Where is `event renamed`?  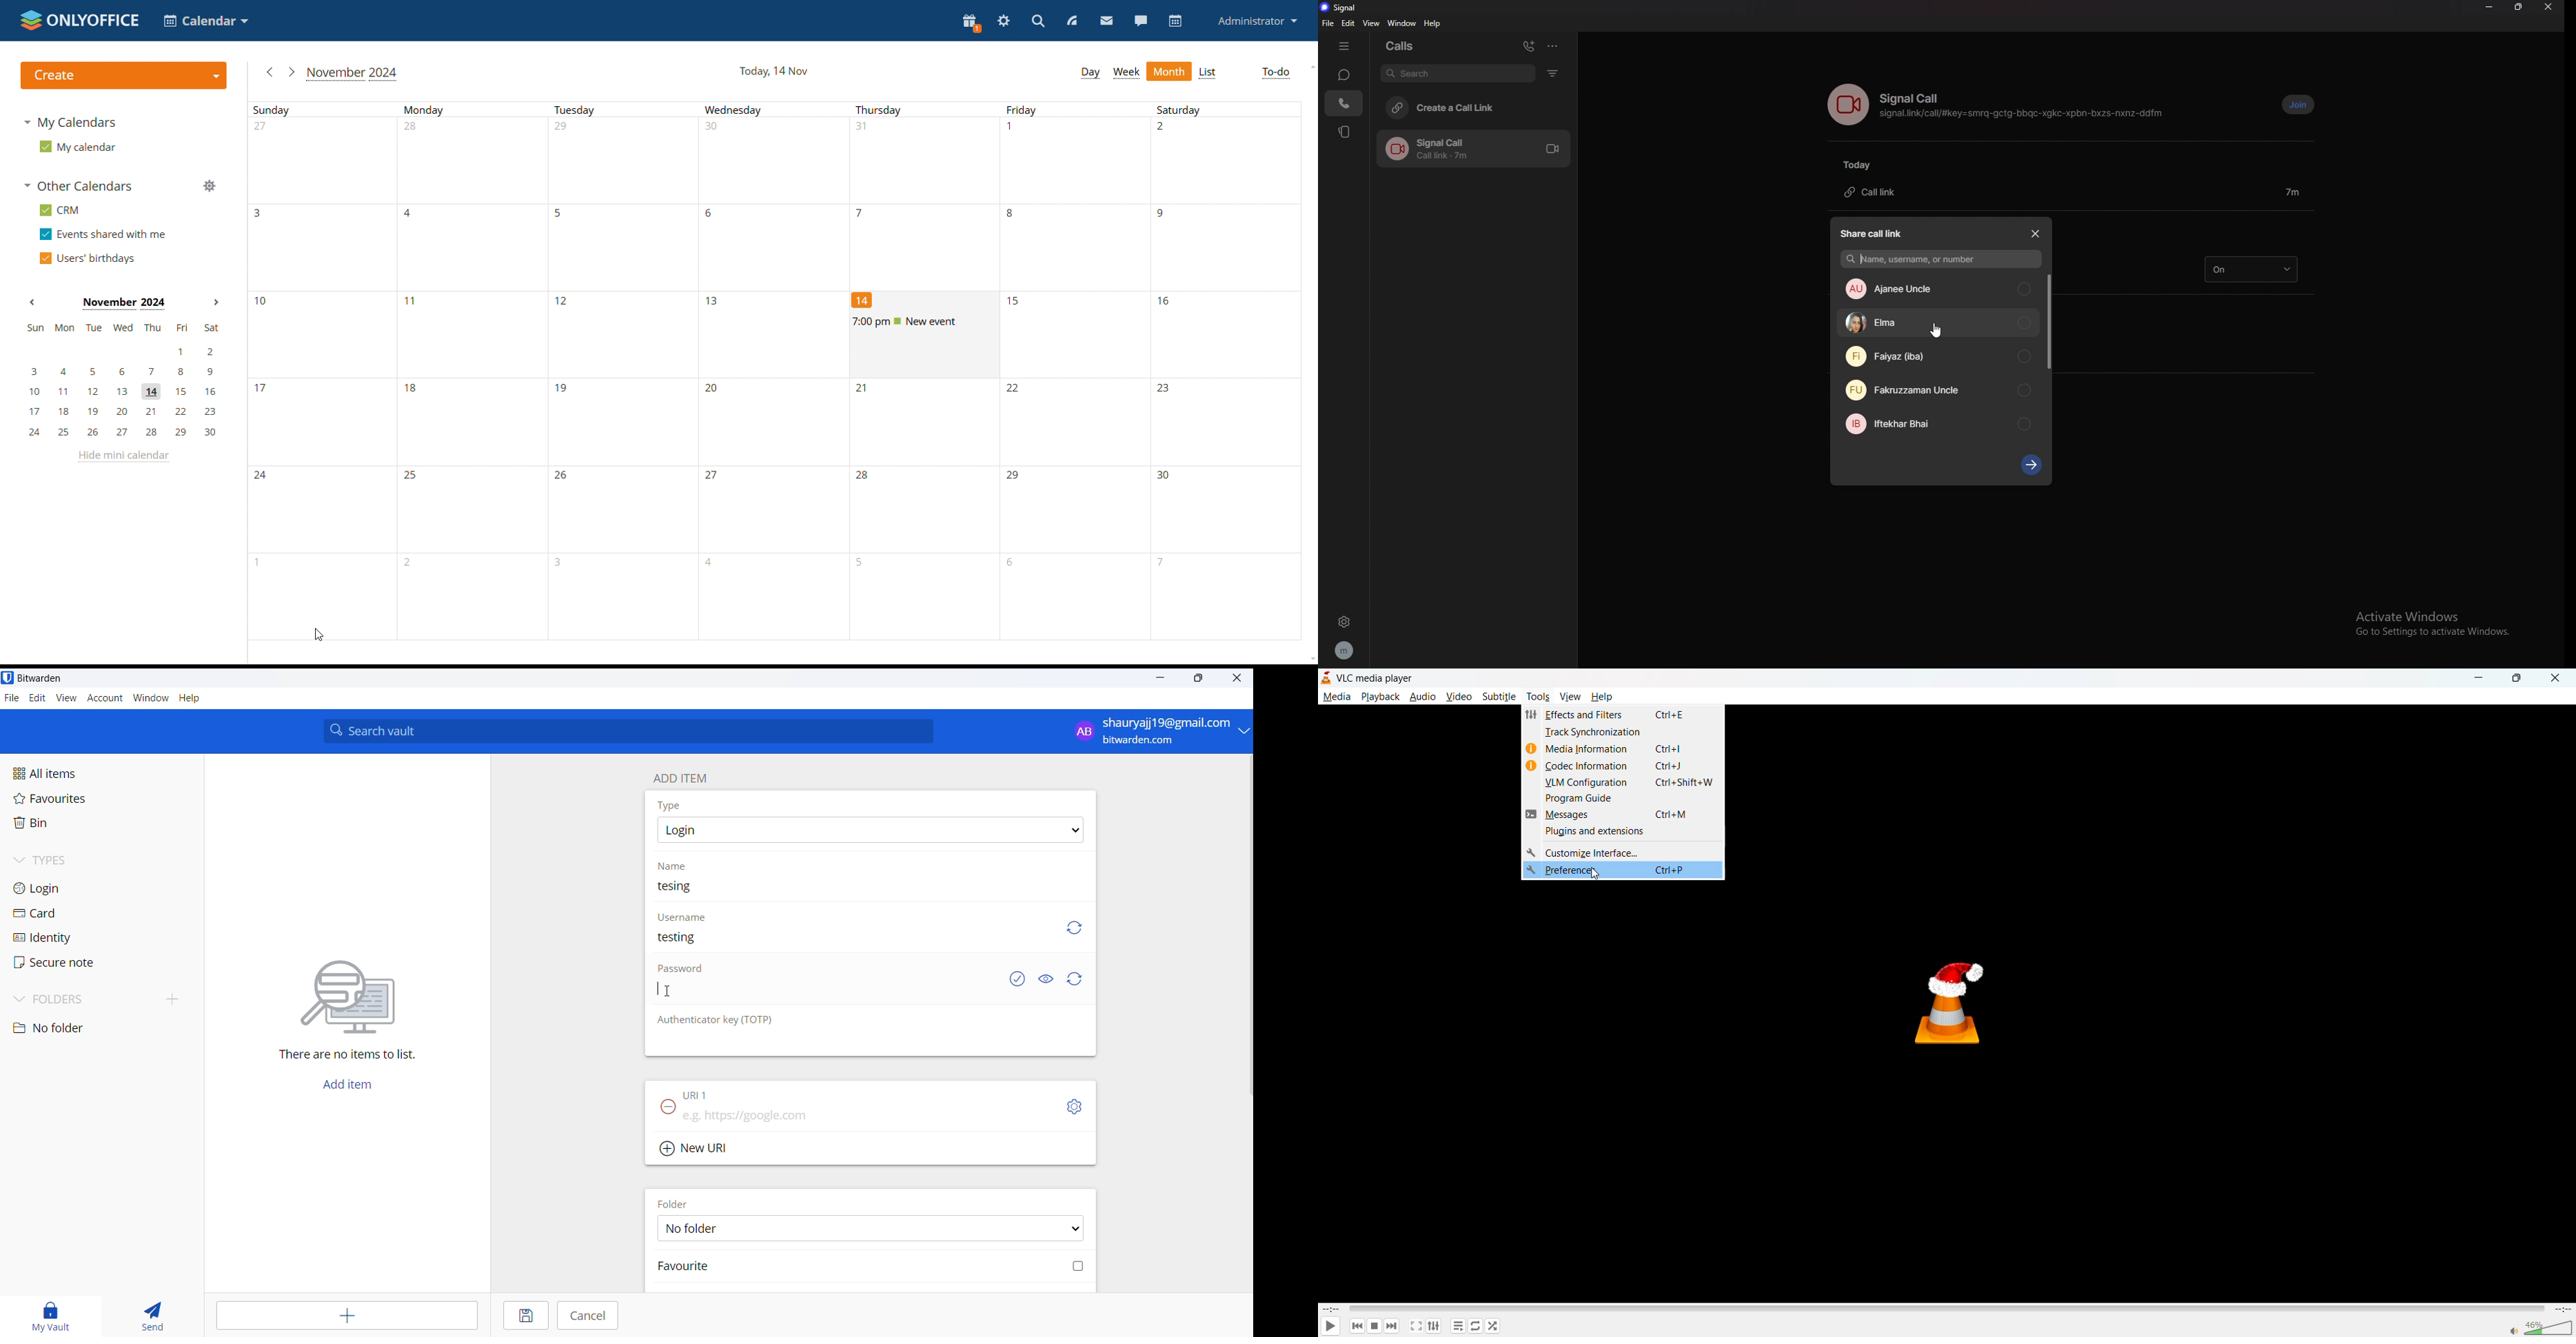 event renamed is located at coordinates (917, 322).